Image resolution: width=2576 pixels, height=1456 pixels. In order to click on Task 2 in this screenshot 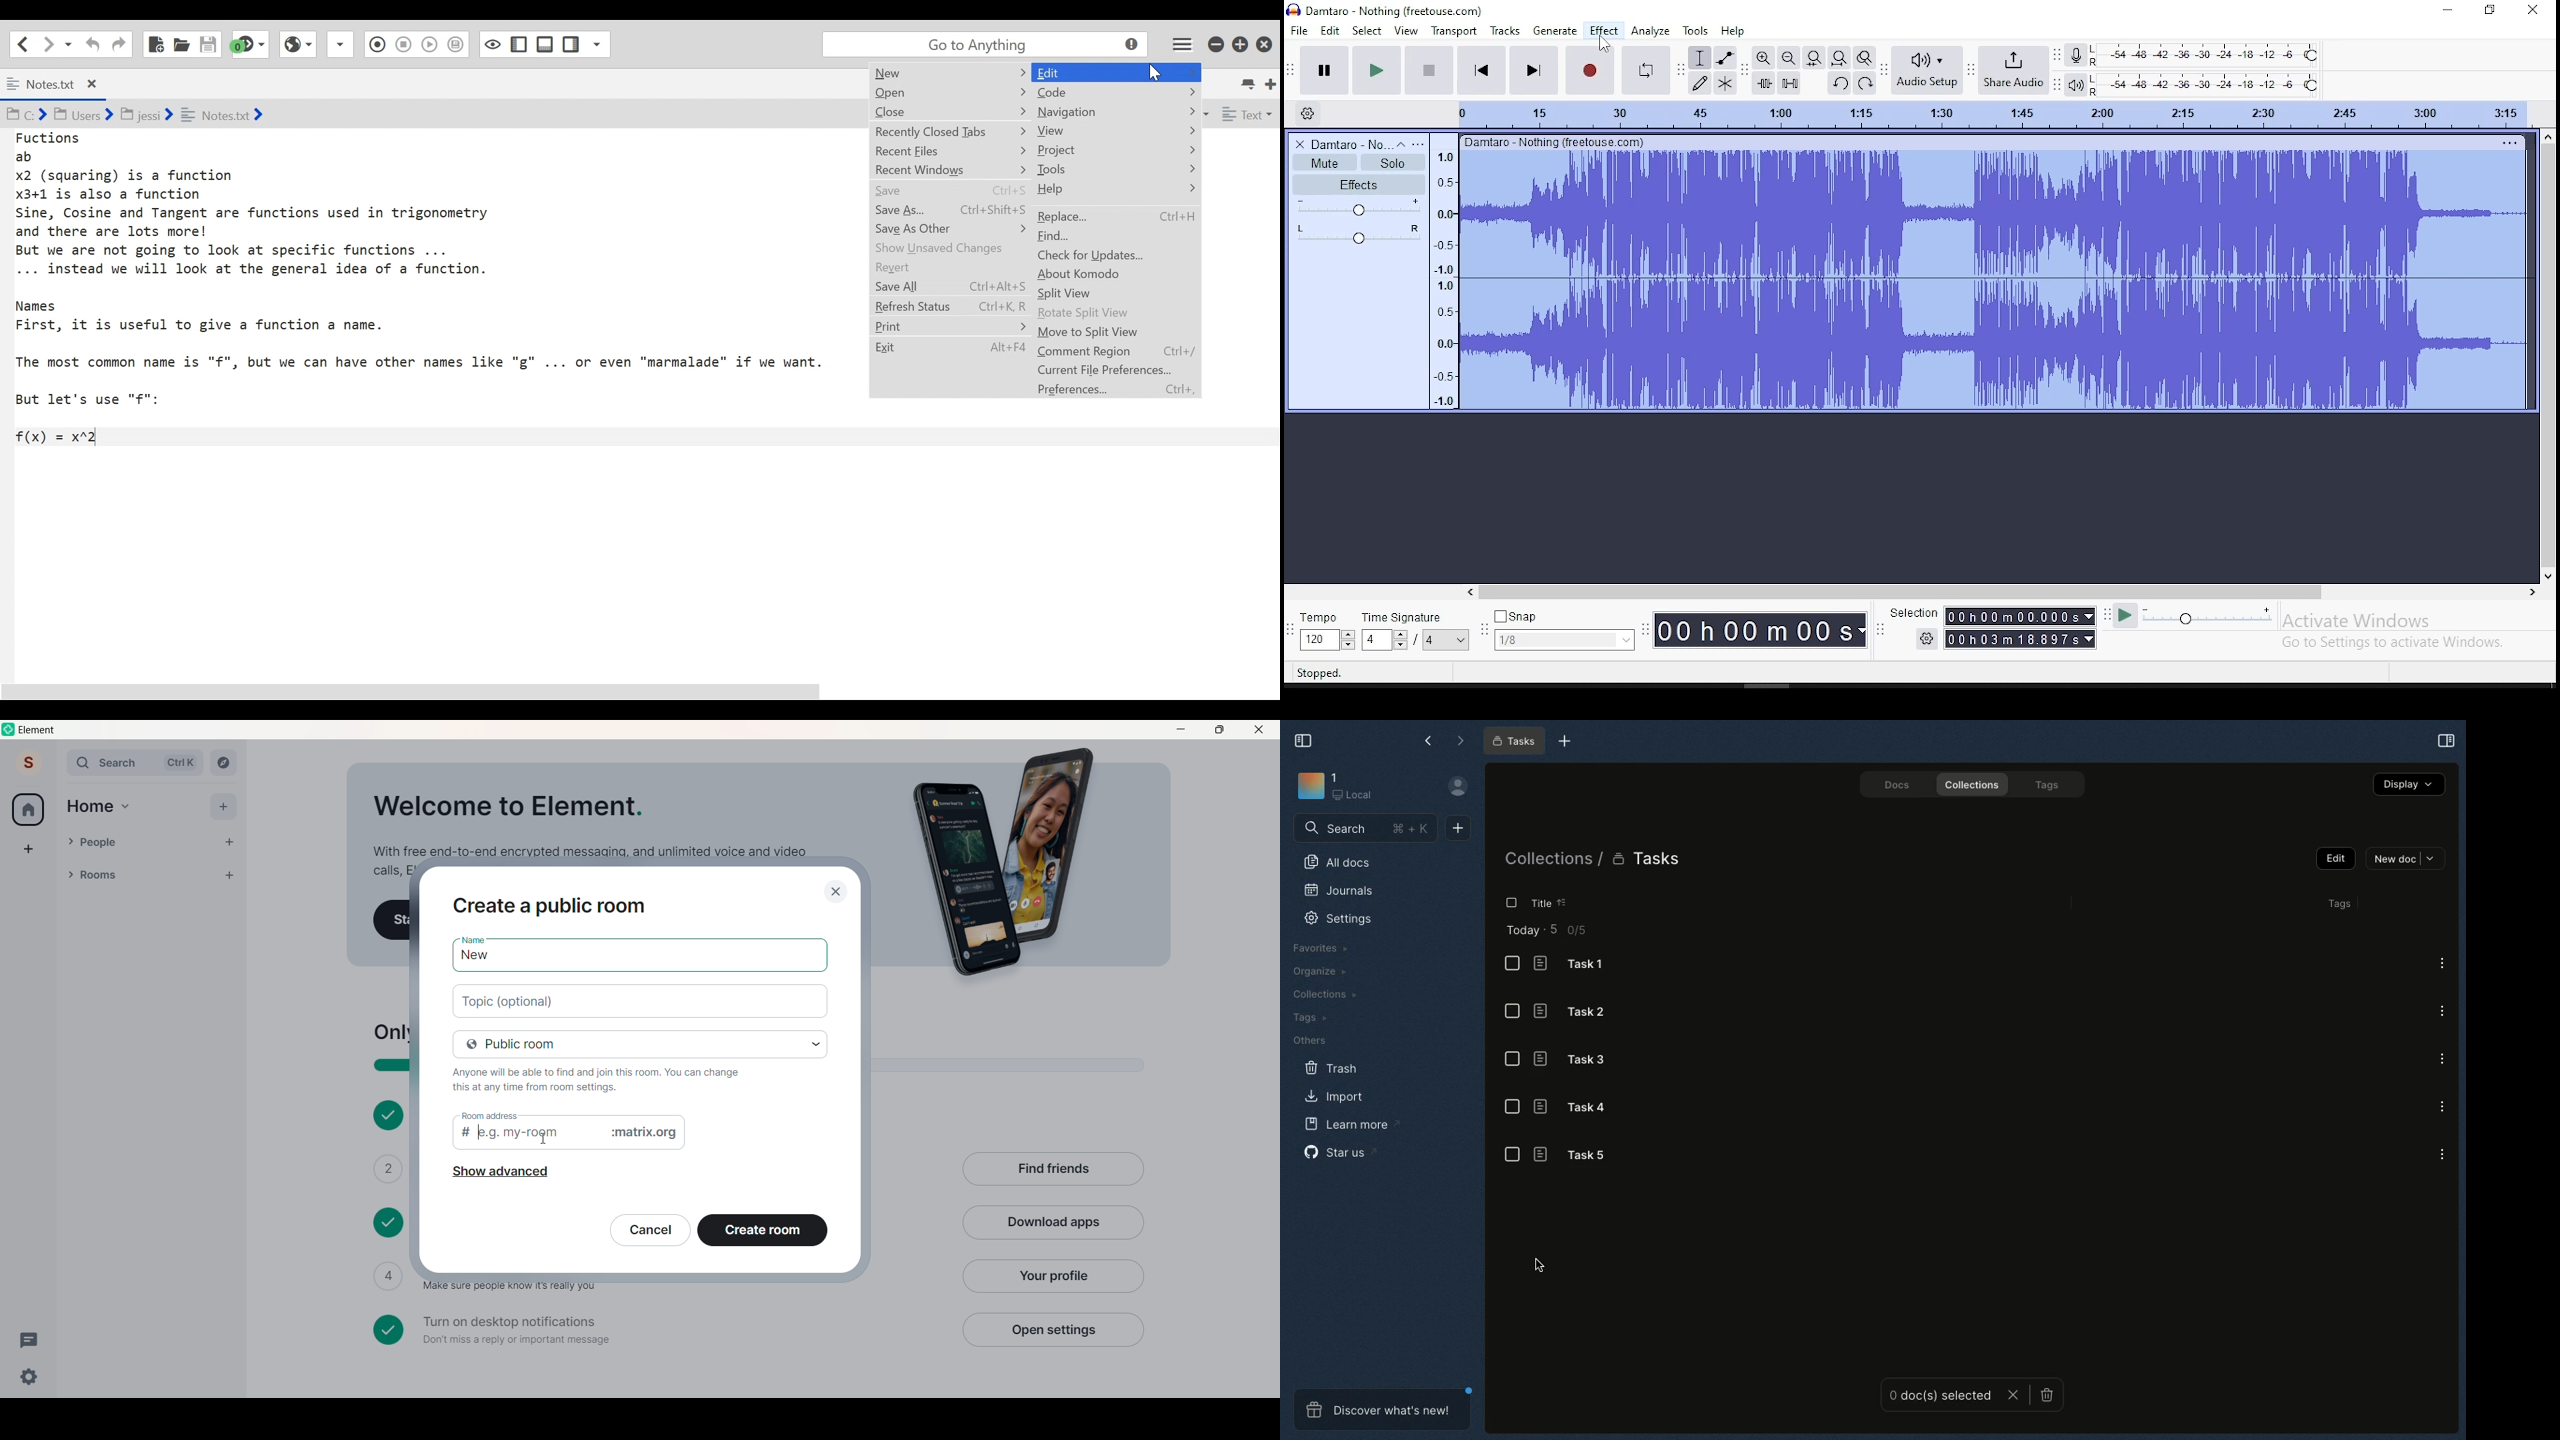, I will do `click(1578, 1012)`.